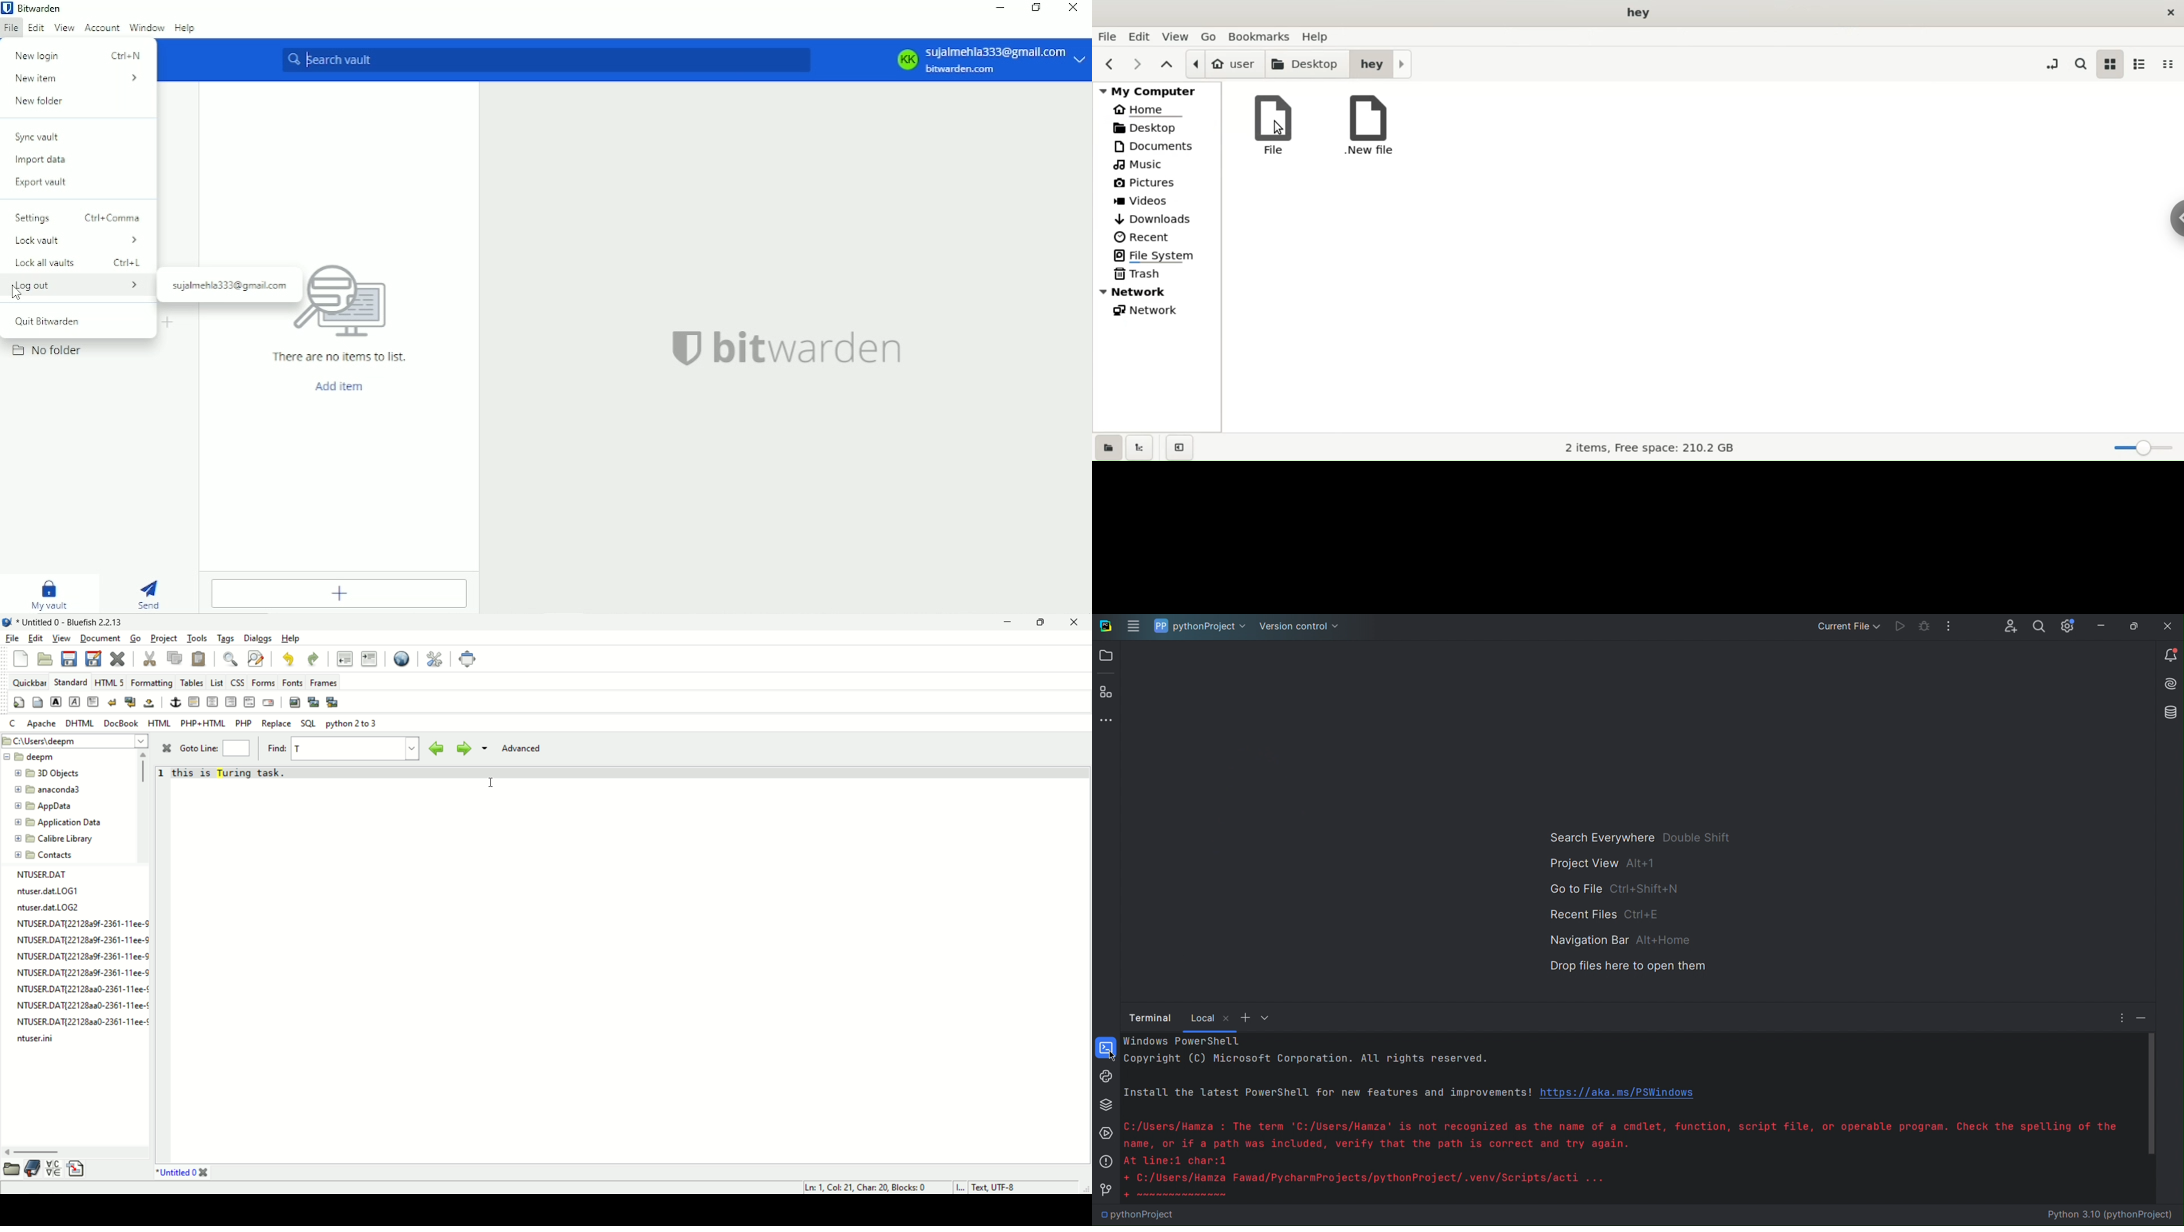 The height and width of the screenshot is (1232, 2184). What do you see at coordinates (1002, 8) in the screenshot?
I see `Minimize` at bounding box center [1002, 8].